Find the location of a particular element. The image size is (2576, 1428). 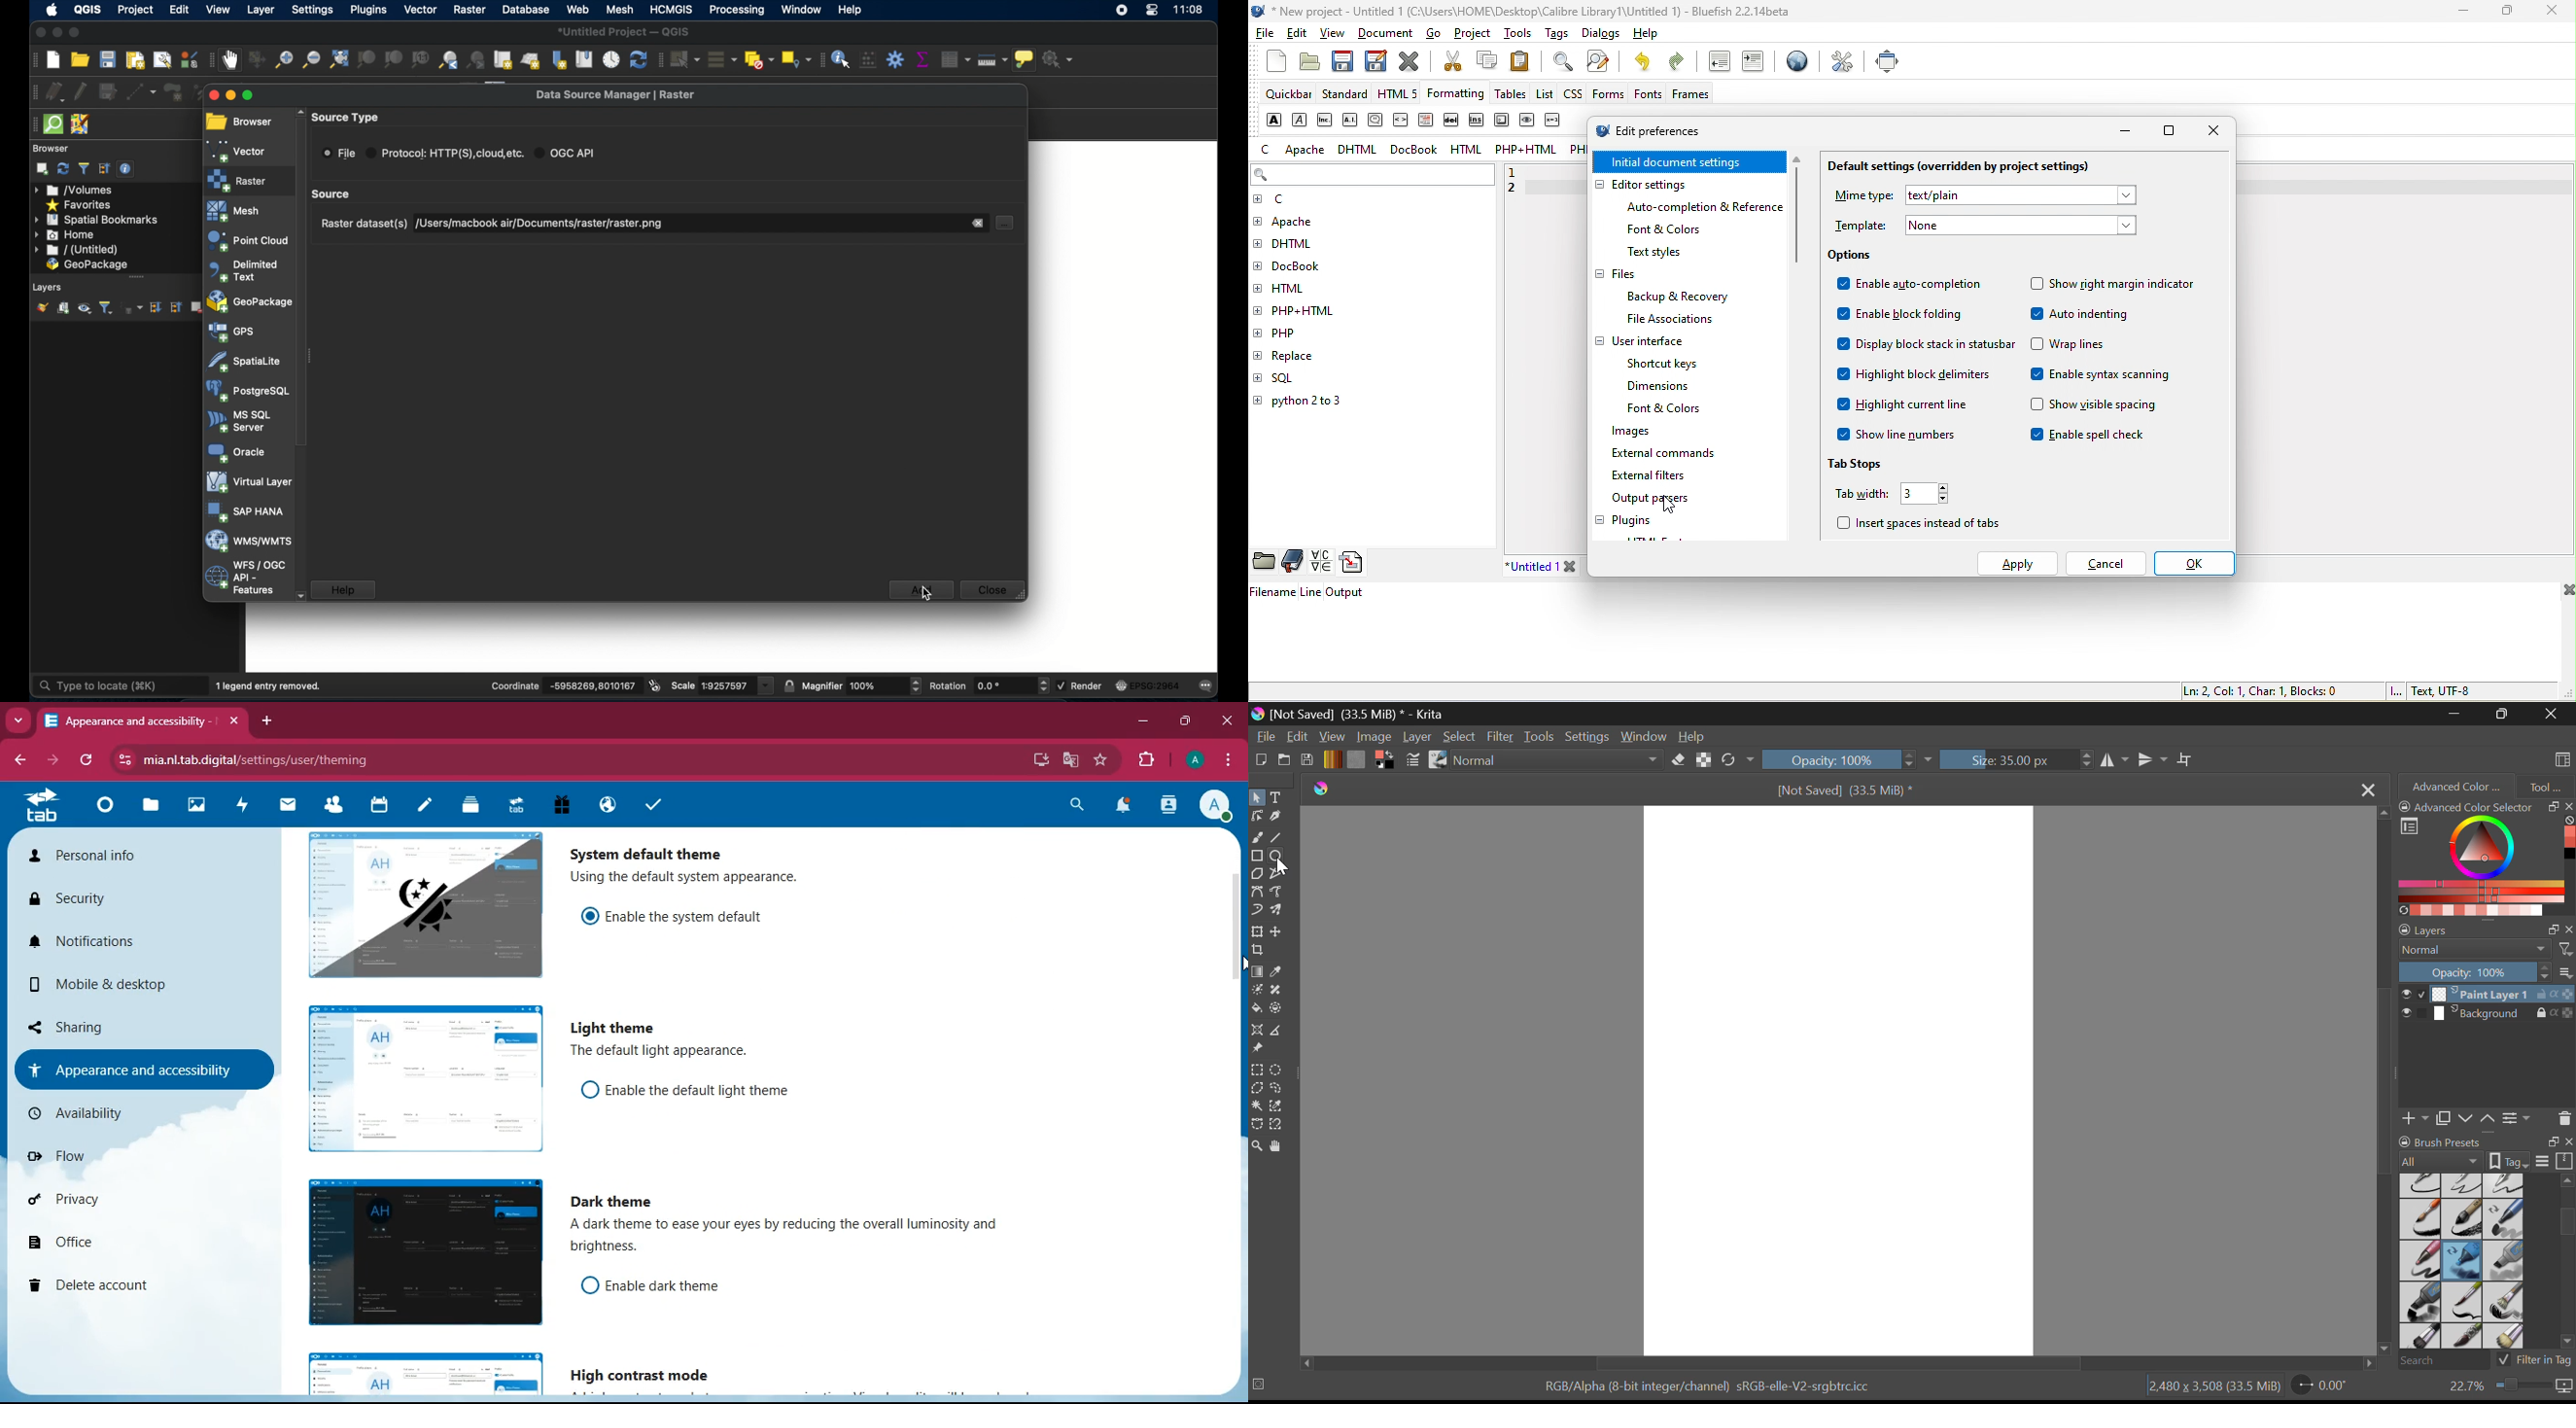

python 2 to 3 is located at coordinates (1319, 404).